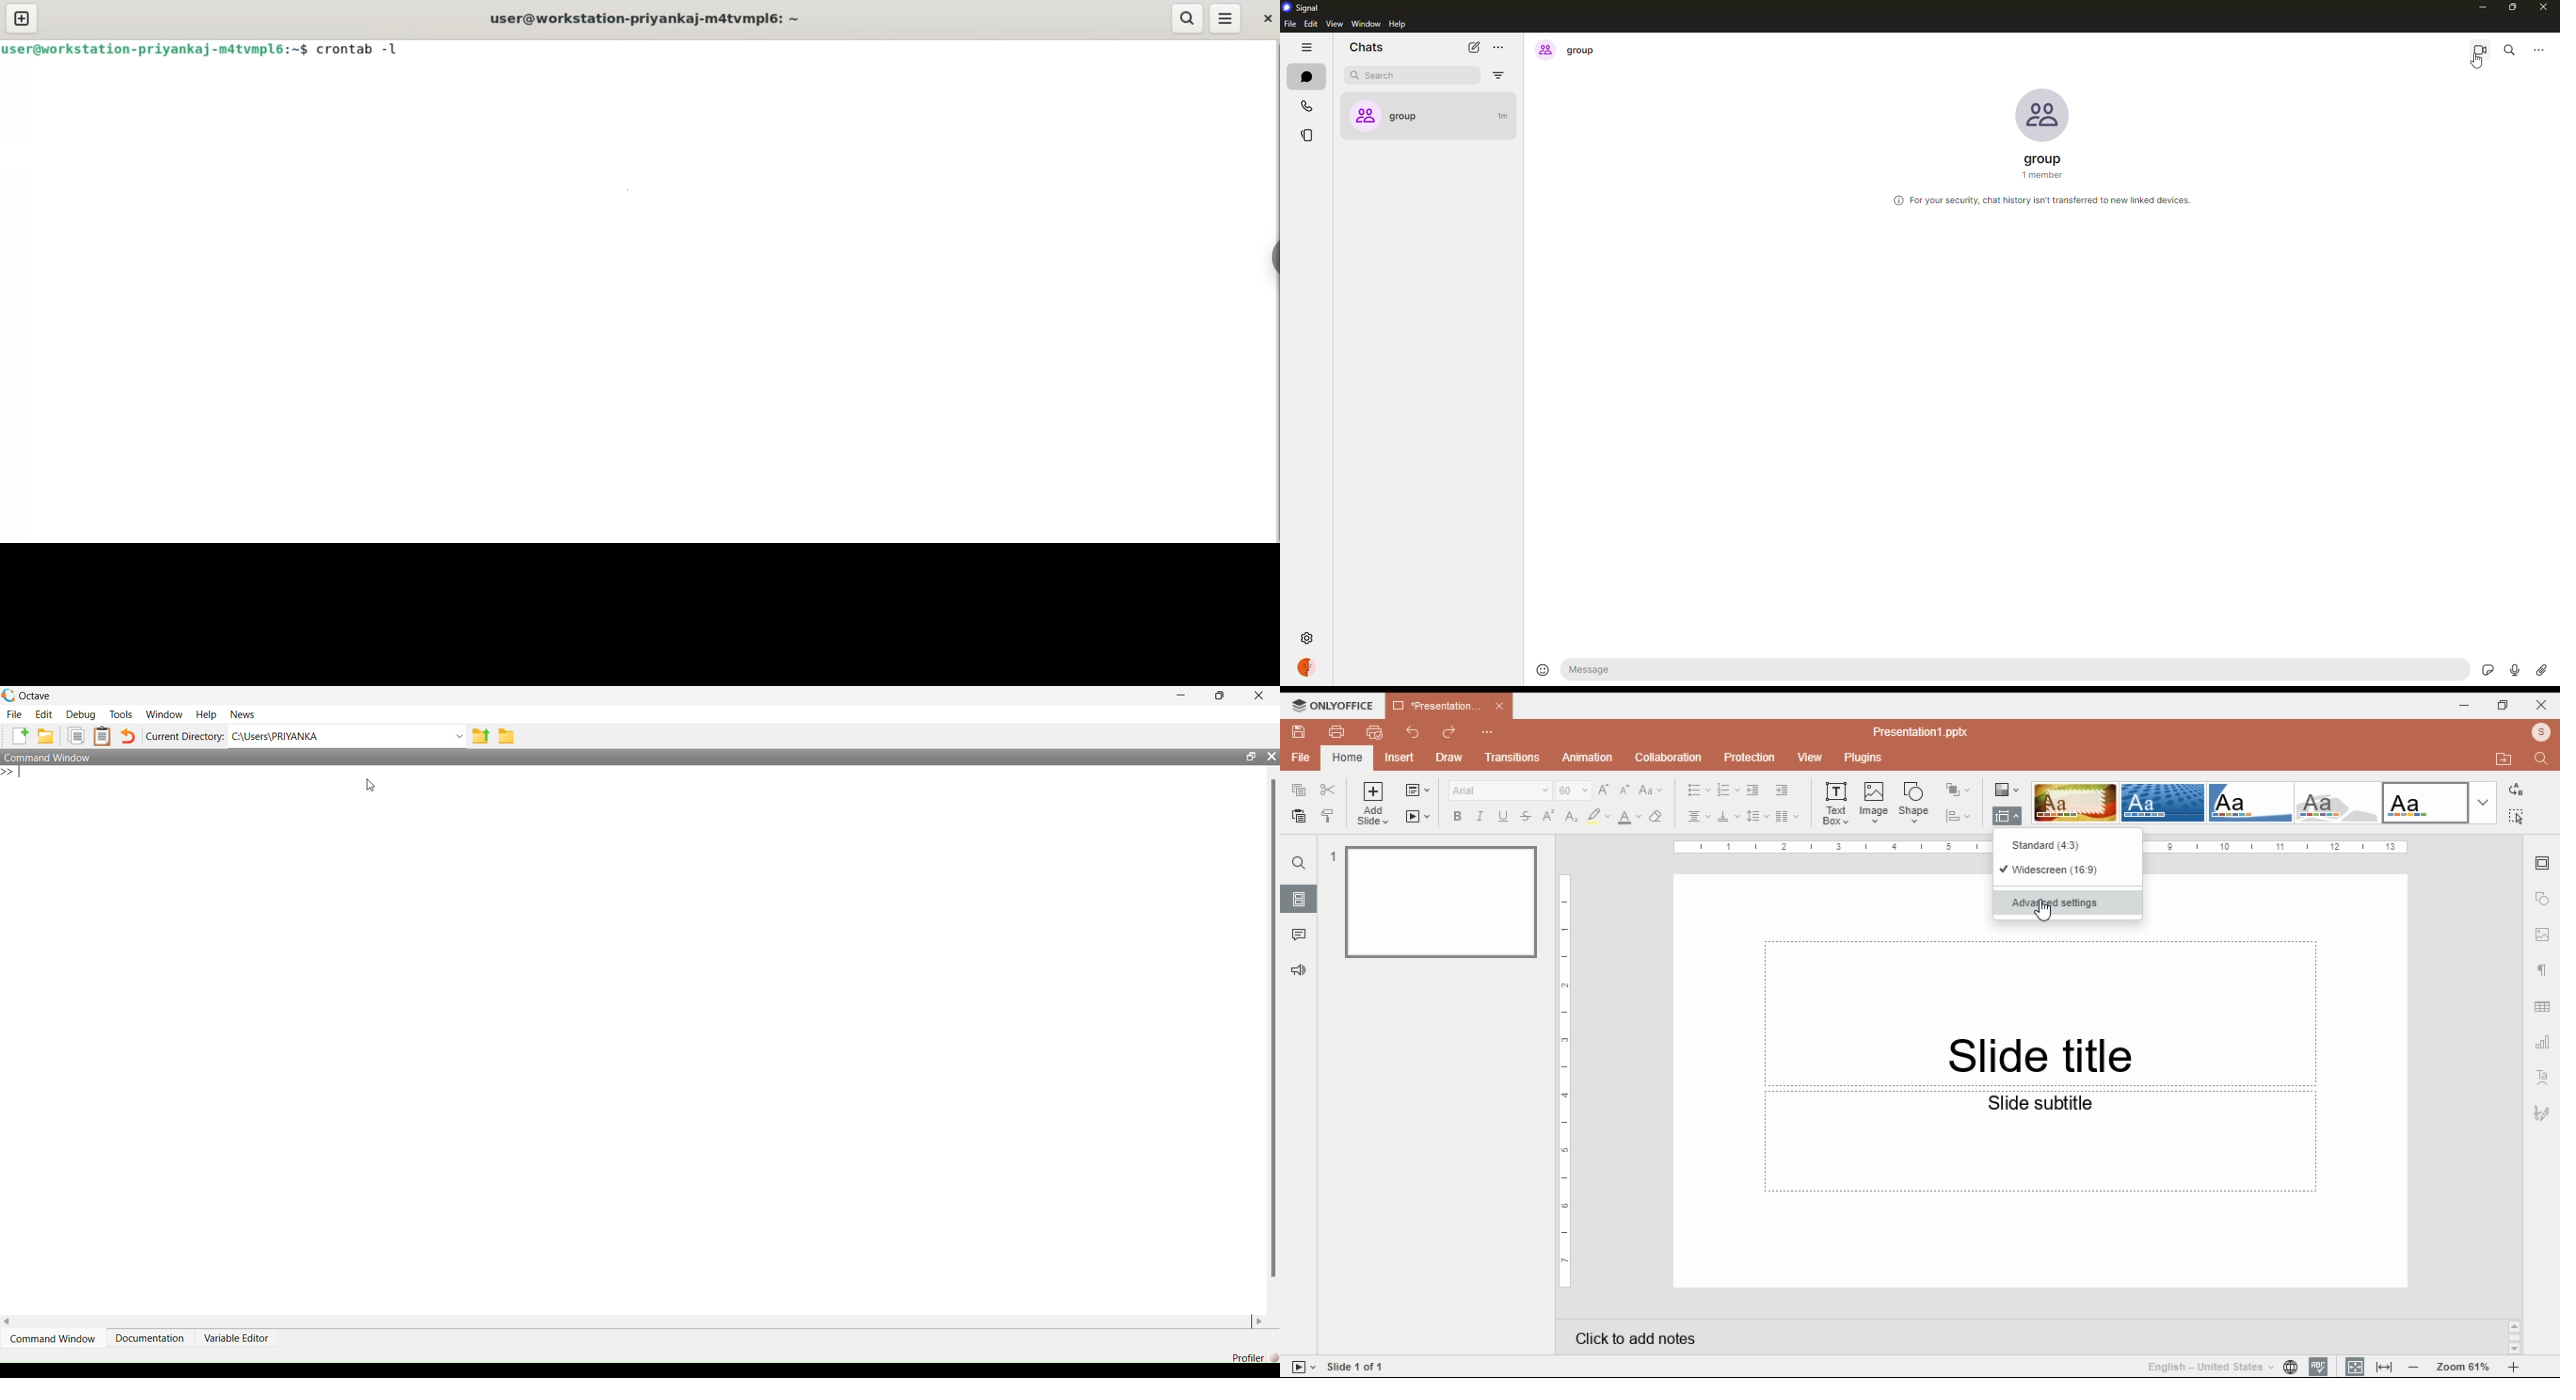 The image size is (2576, 1400). Describe the element at coordinates (1537, 669) in the screenshot. I see `emoji` at that location.